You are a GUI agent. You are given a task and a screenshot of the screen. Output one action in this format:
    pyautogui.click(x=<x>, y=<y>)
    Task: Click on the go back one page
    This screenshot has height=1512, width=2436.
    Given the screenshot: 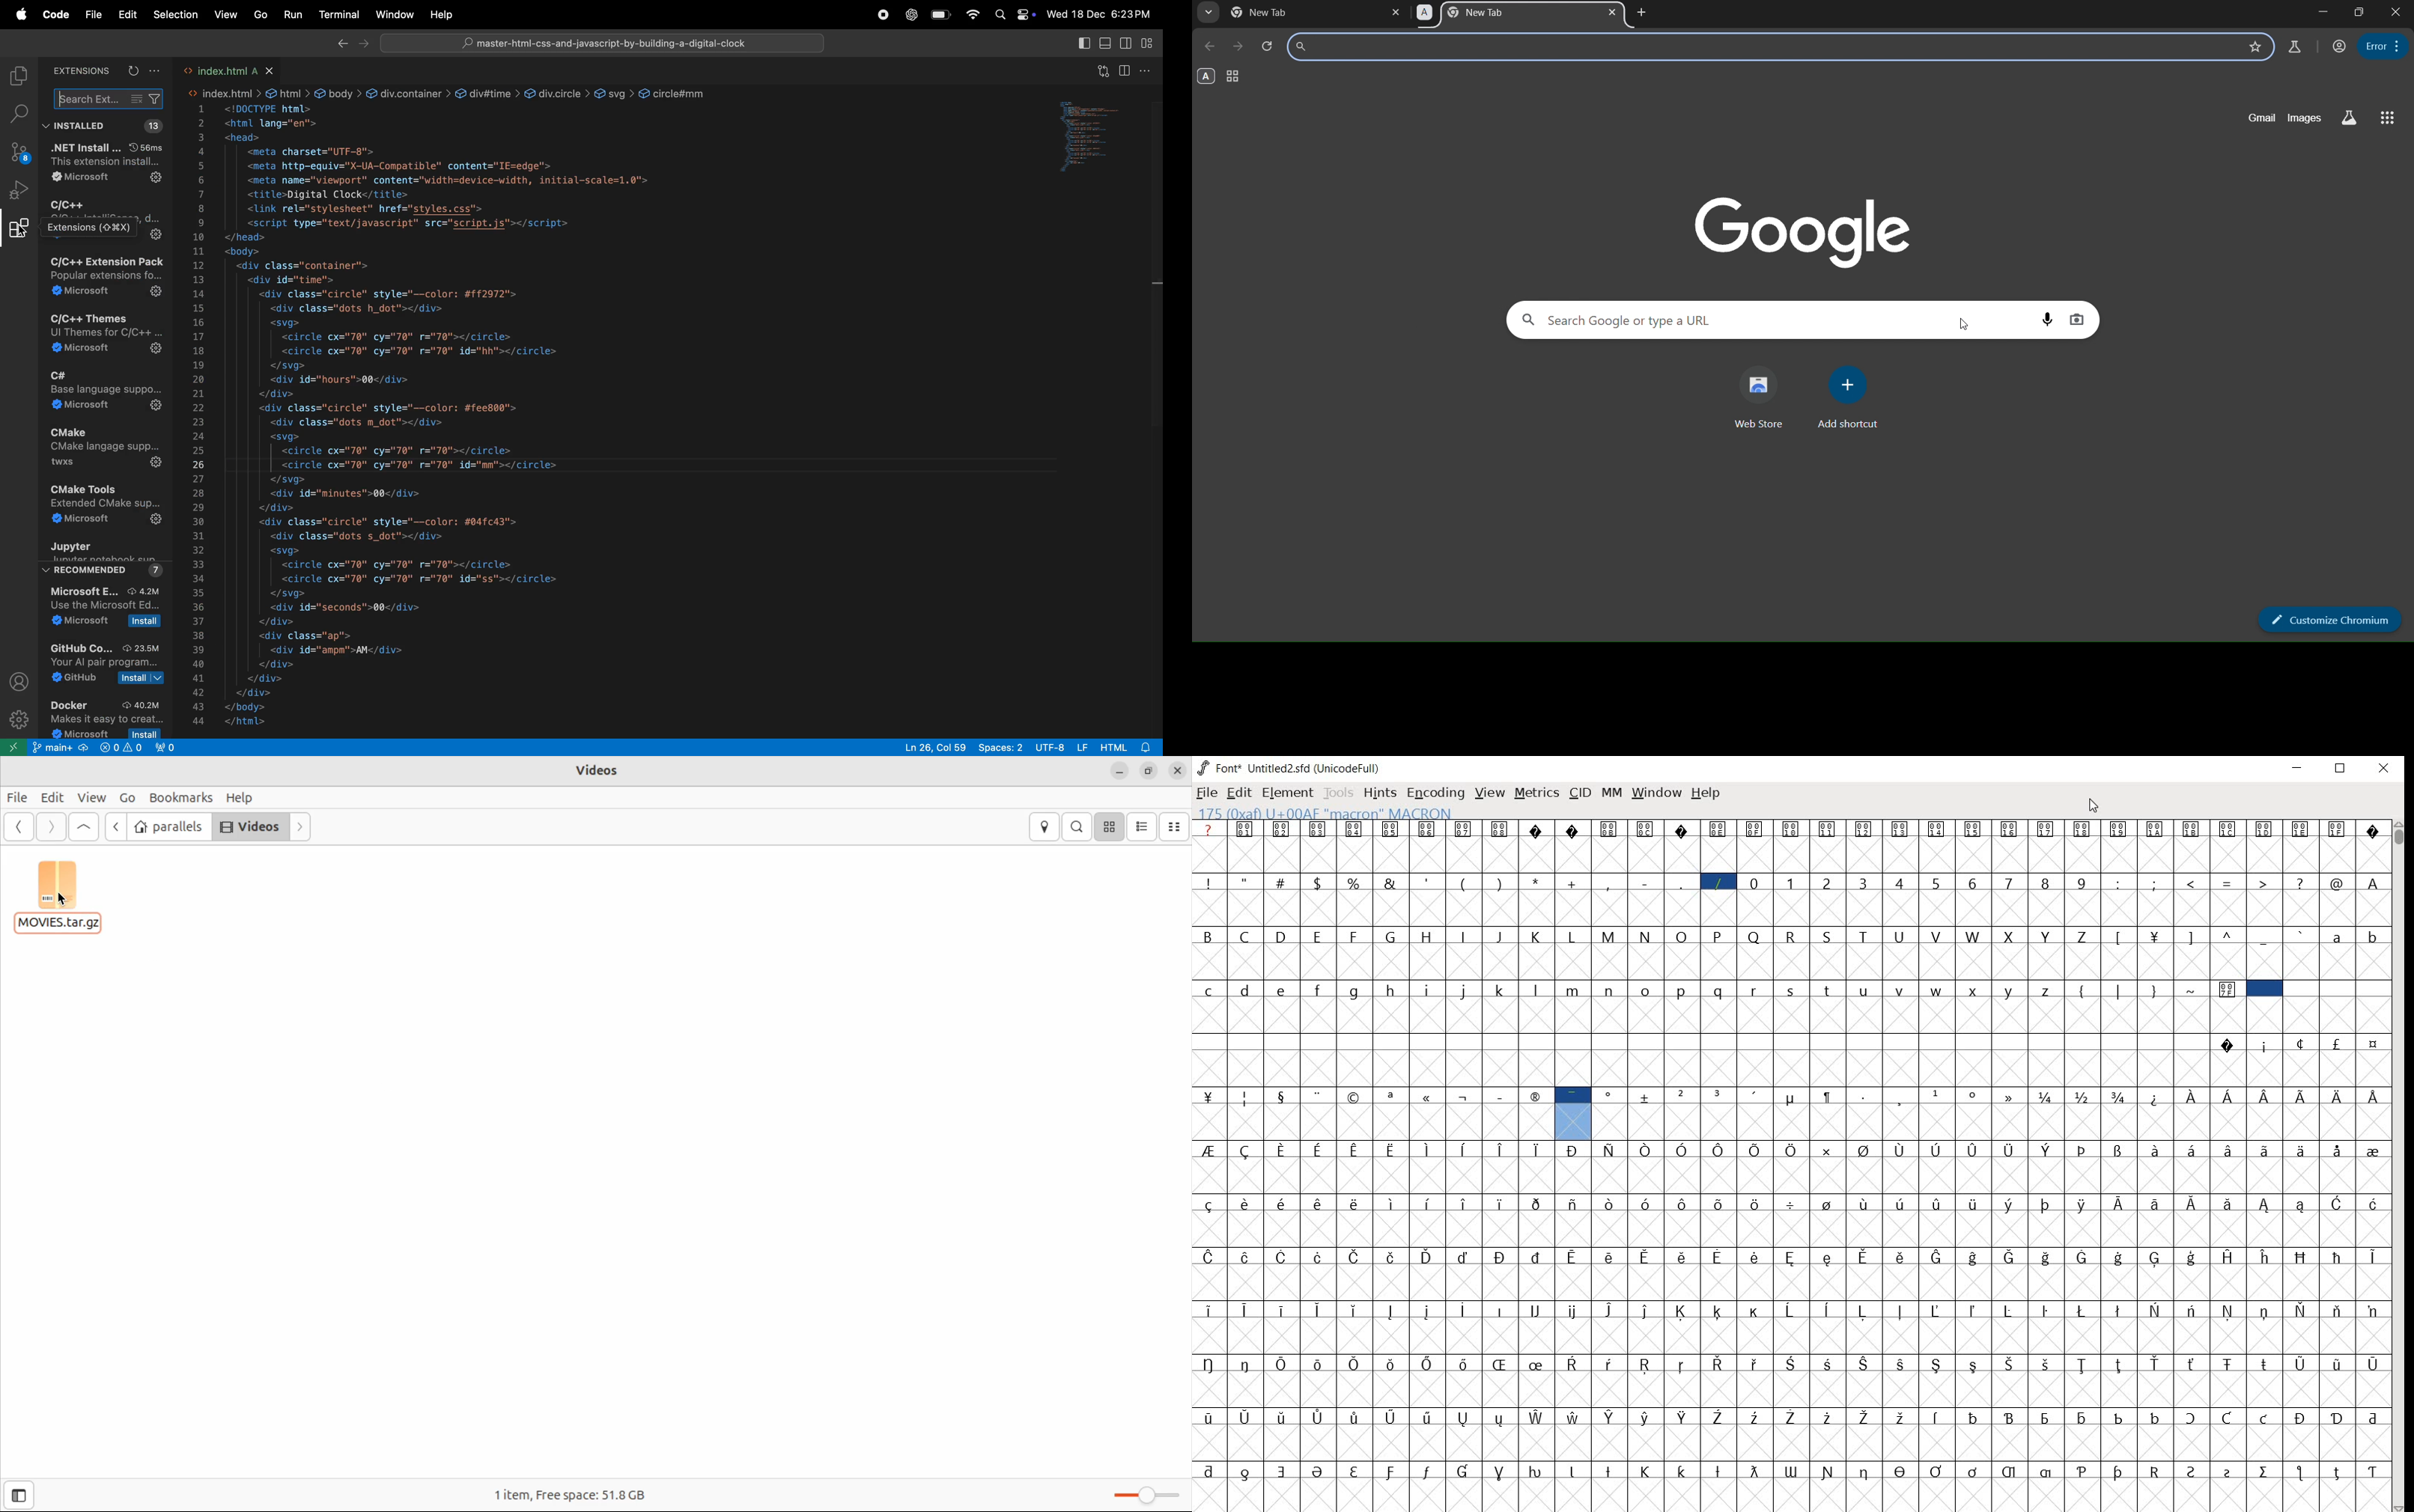 What is the action you would take?
    pyautogui.click(x=1210, y=47)
    